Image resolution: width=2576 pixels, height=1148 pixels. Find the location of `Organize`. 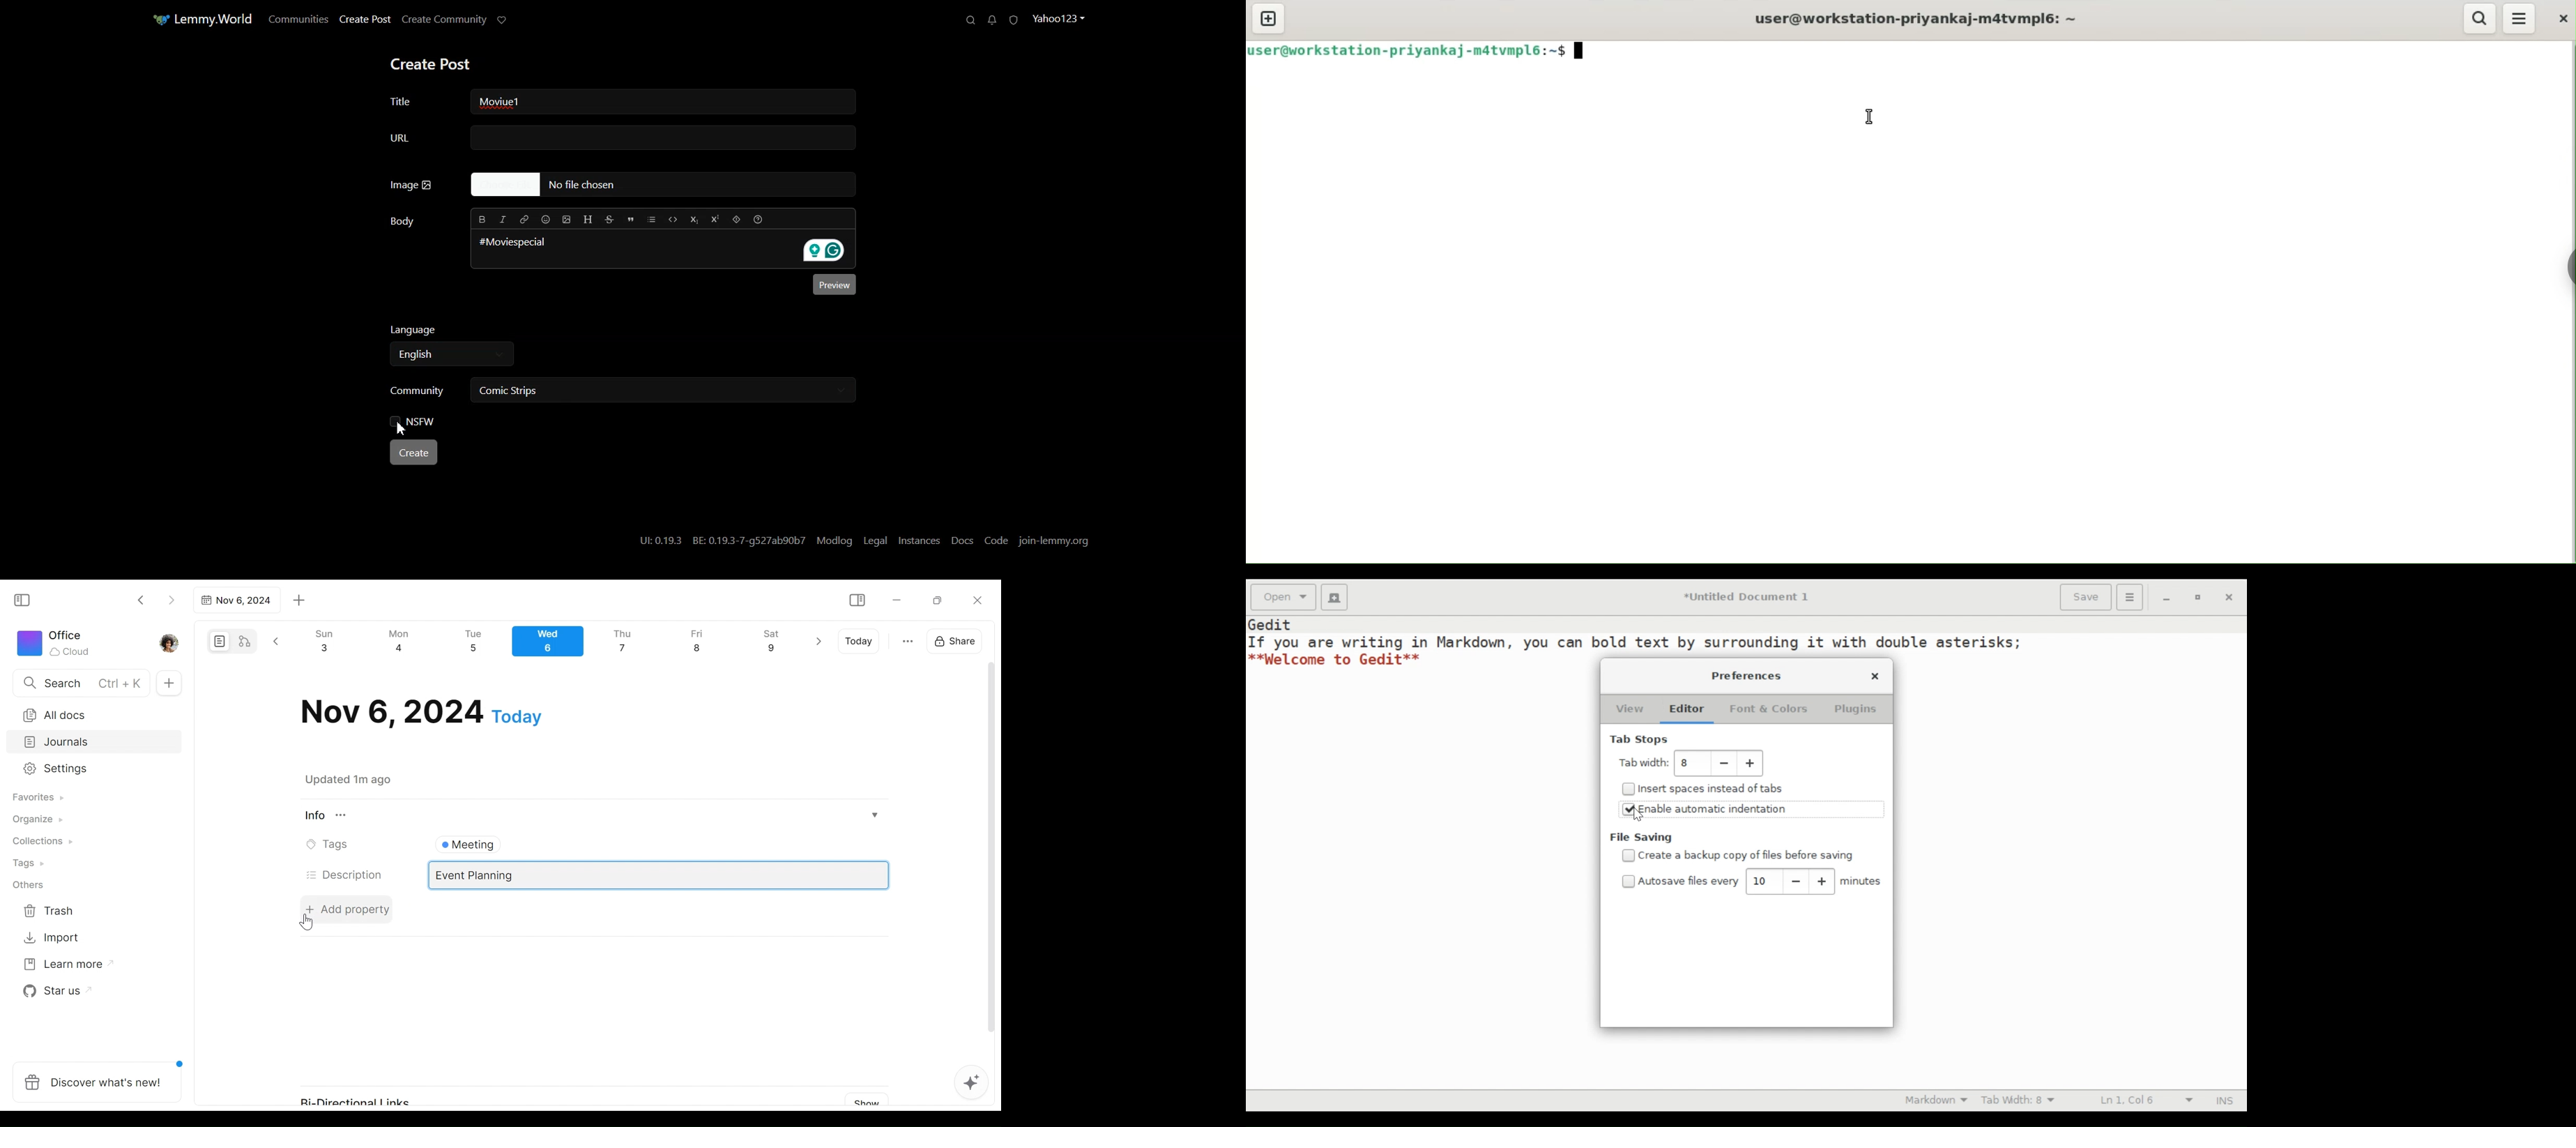

Organize is located at coordinates (37, 820).